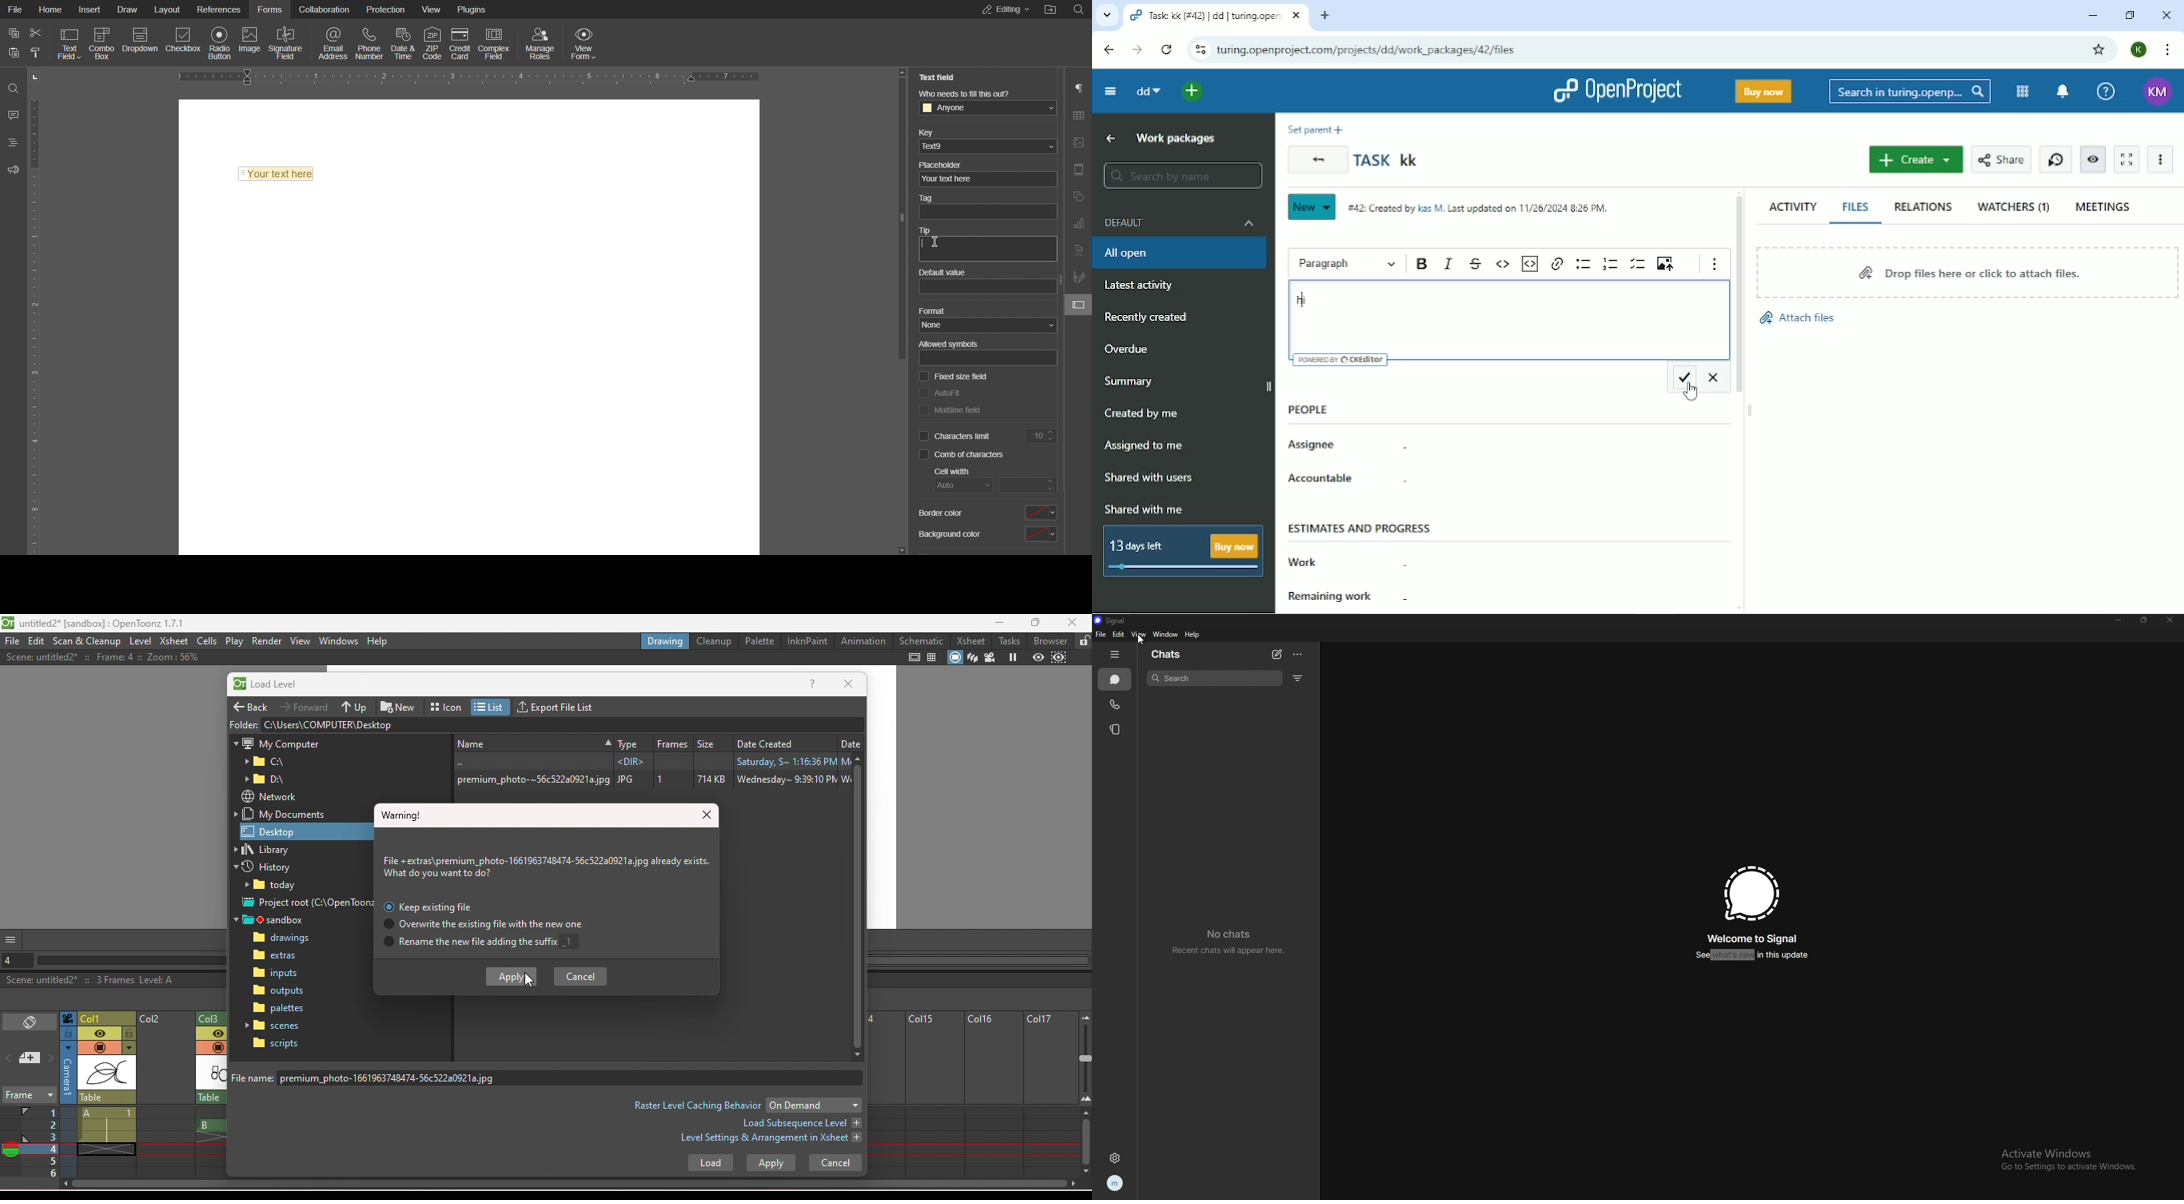 This screenshot has width=2184, height=1204. I want to click on Default, so click(1181, 223).